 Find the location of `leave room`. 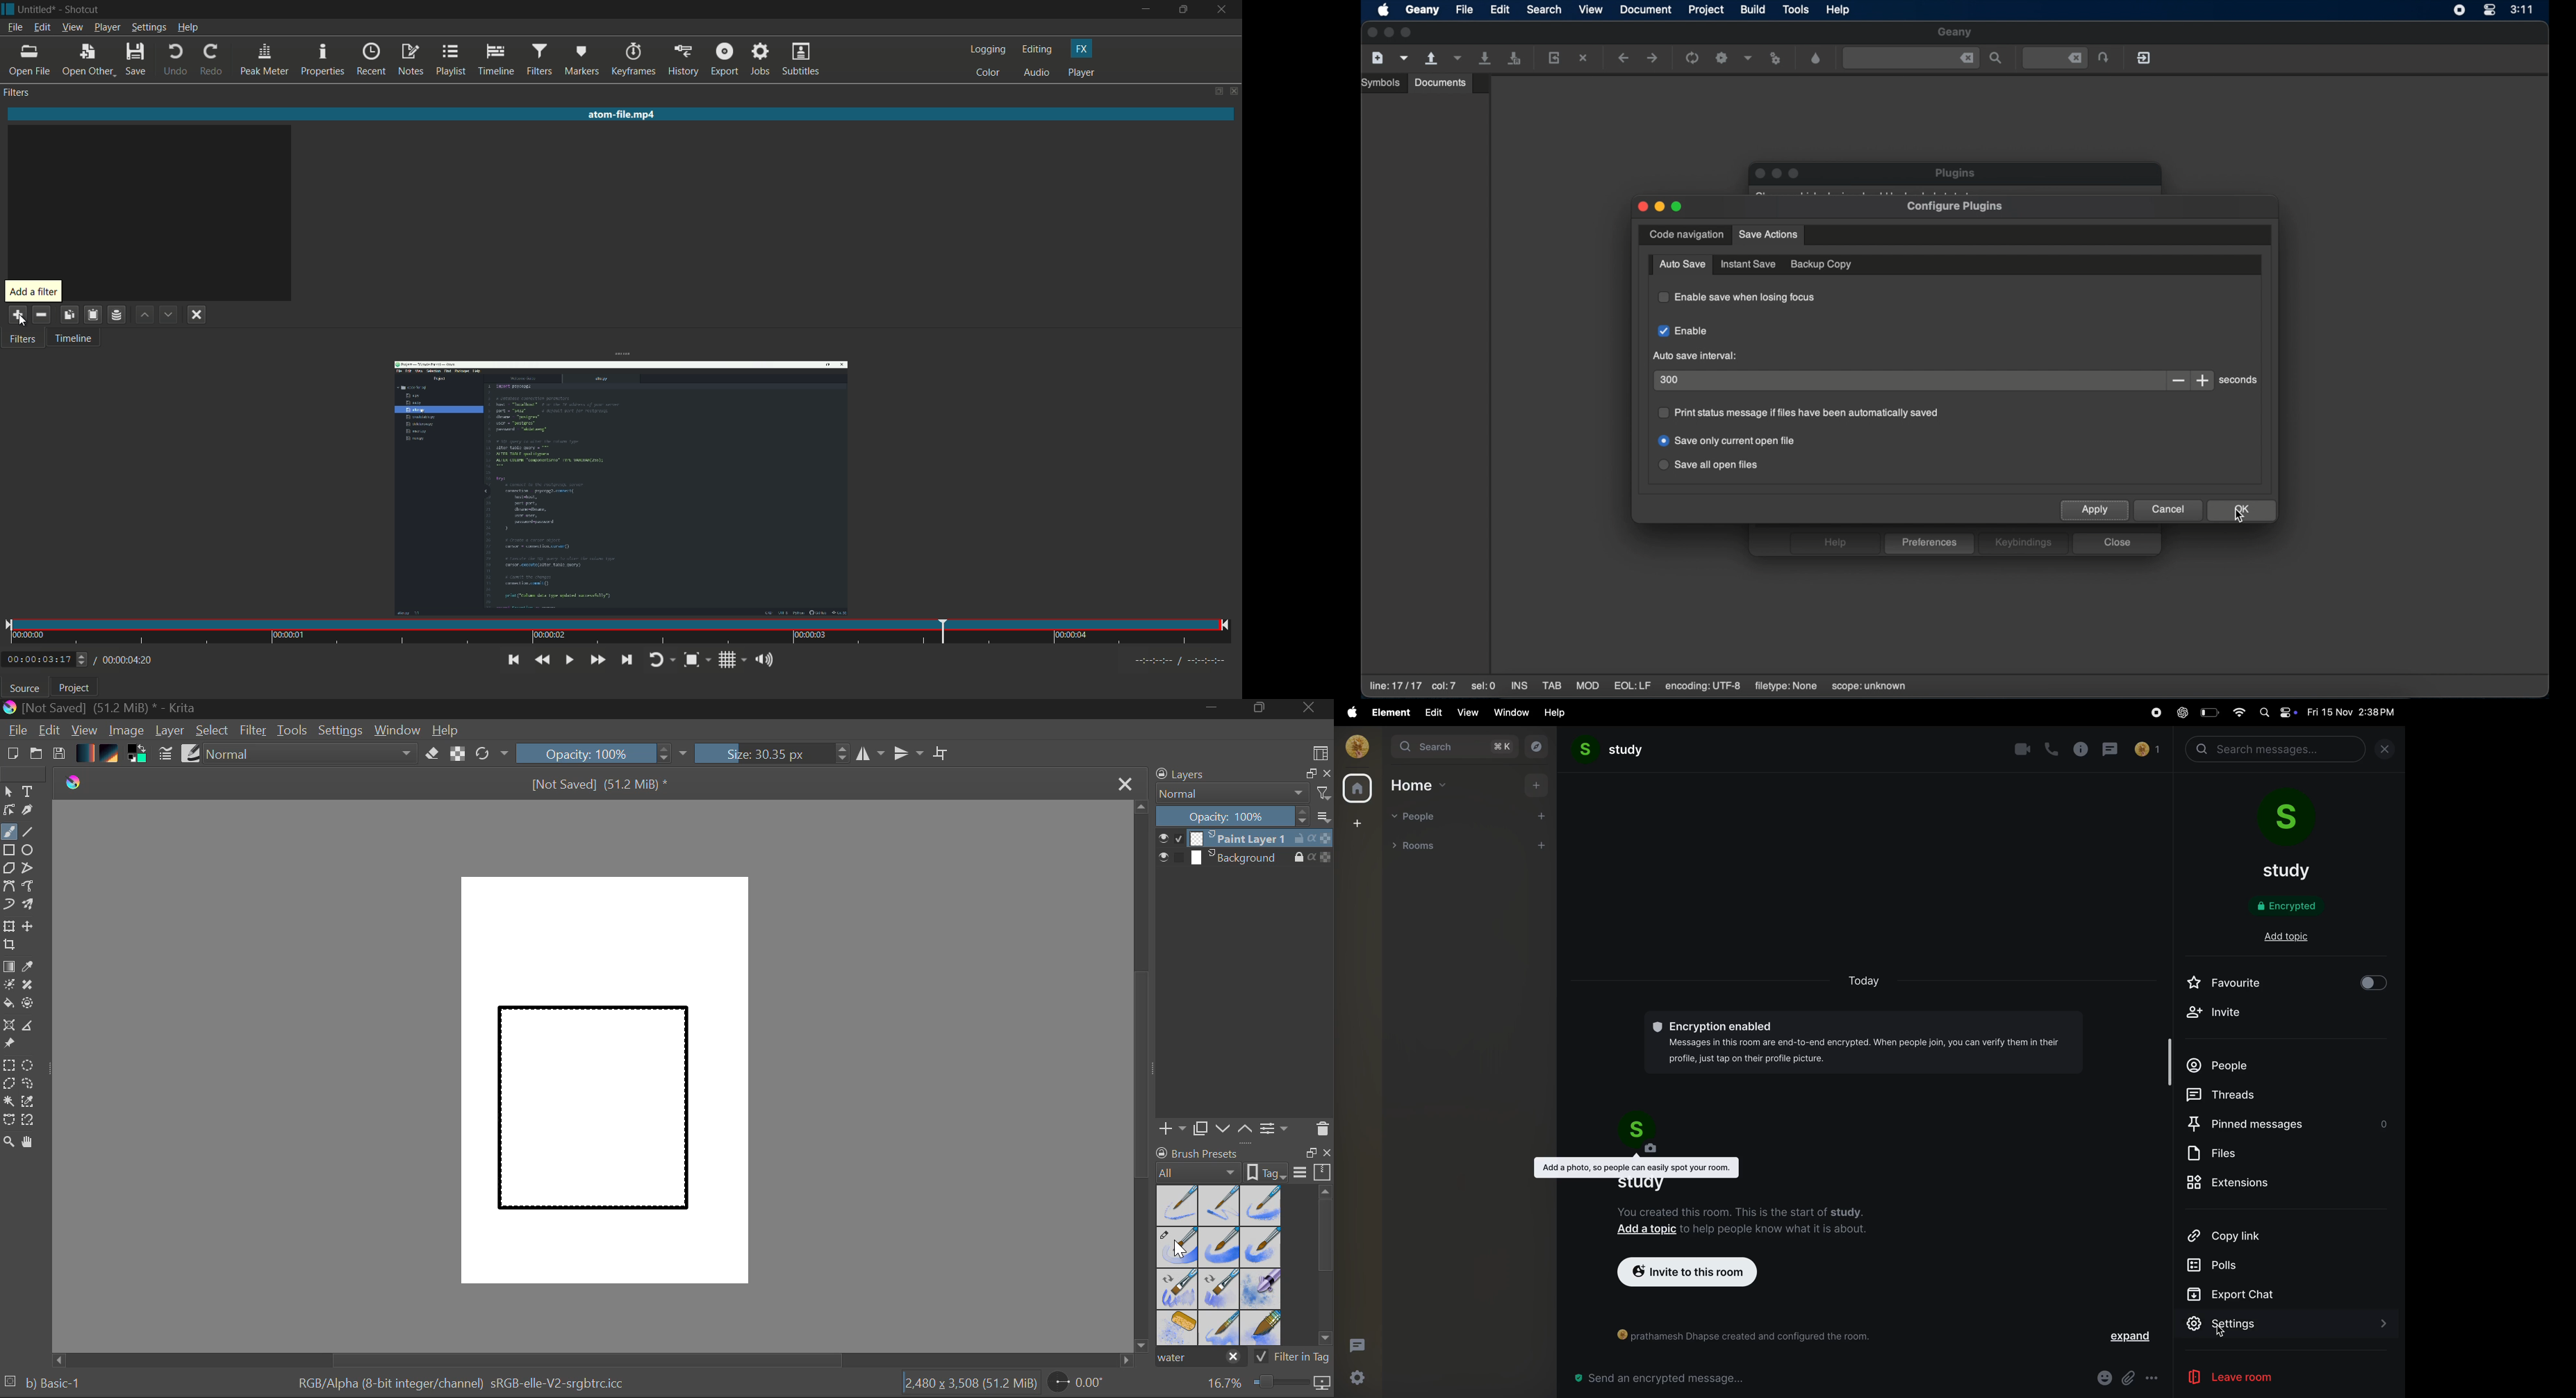

leave room is located at coordinates (2249, 1378).